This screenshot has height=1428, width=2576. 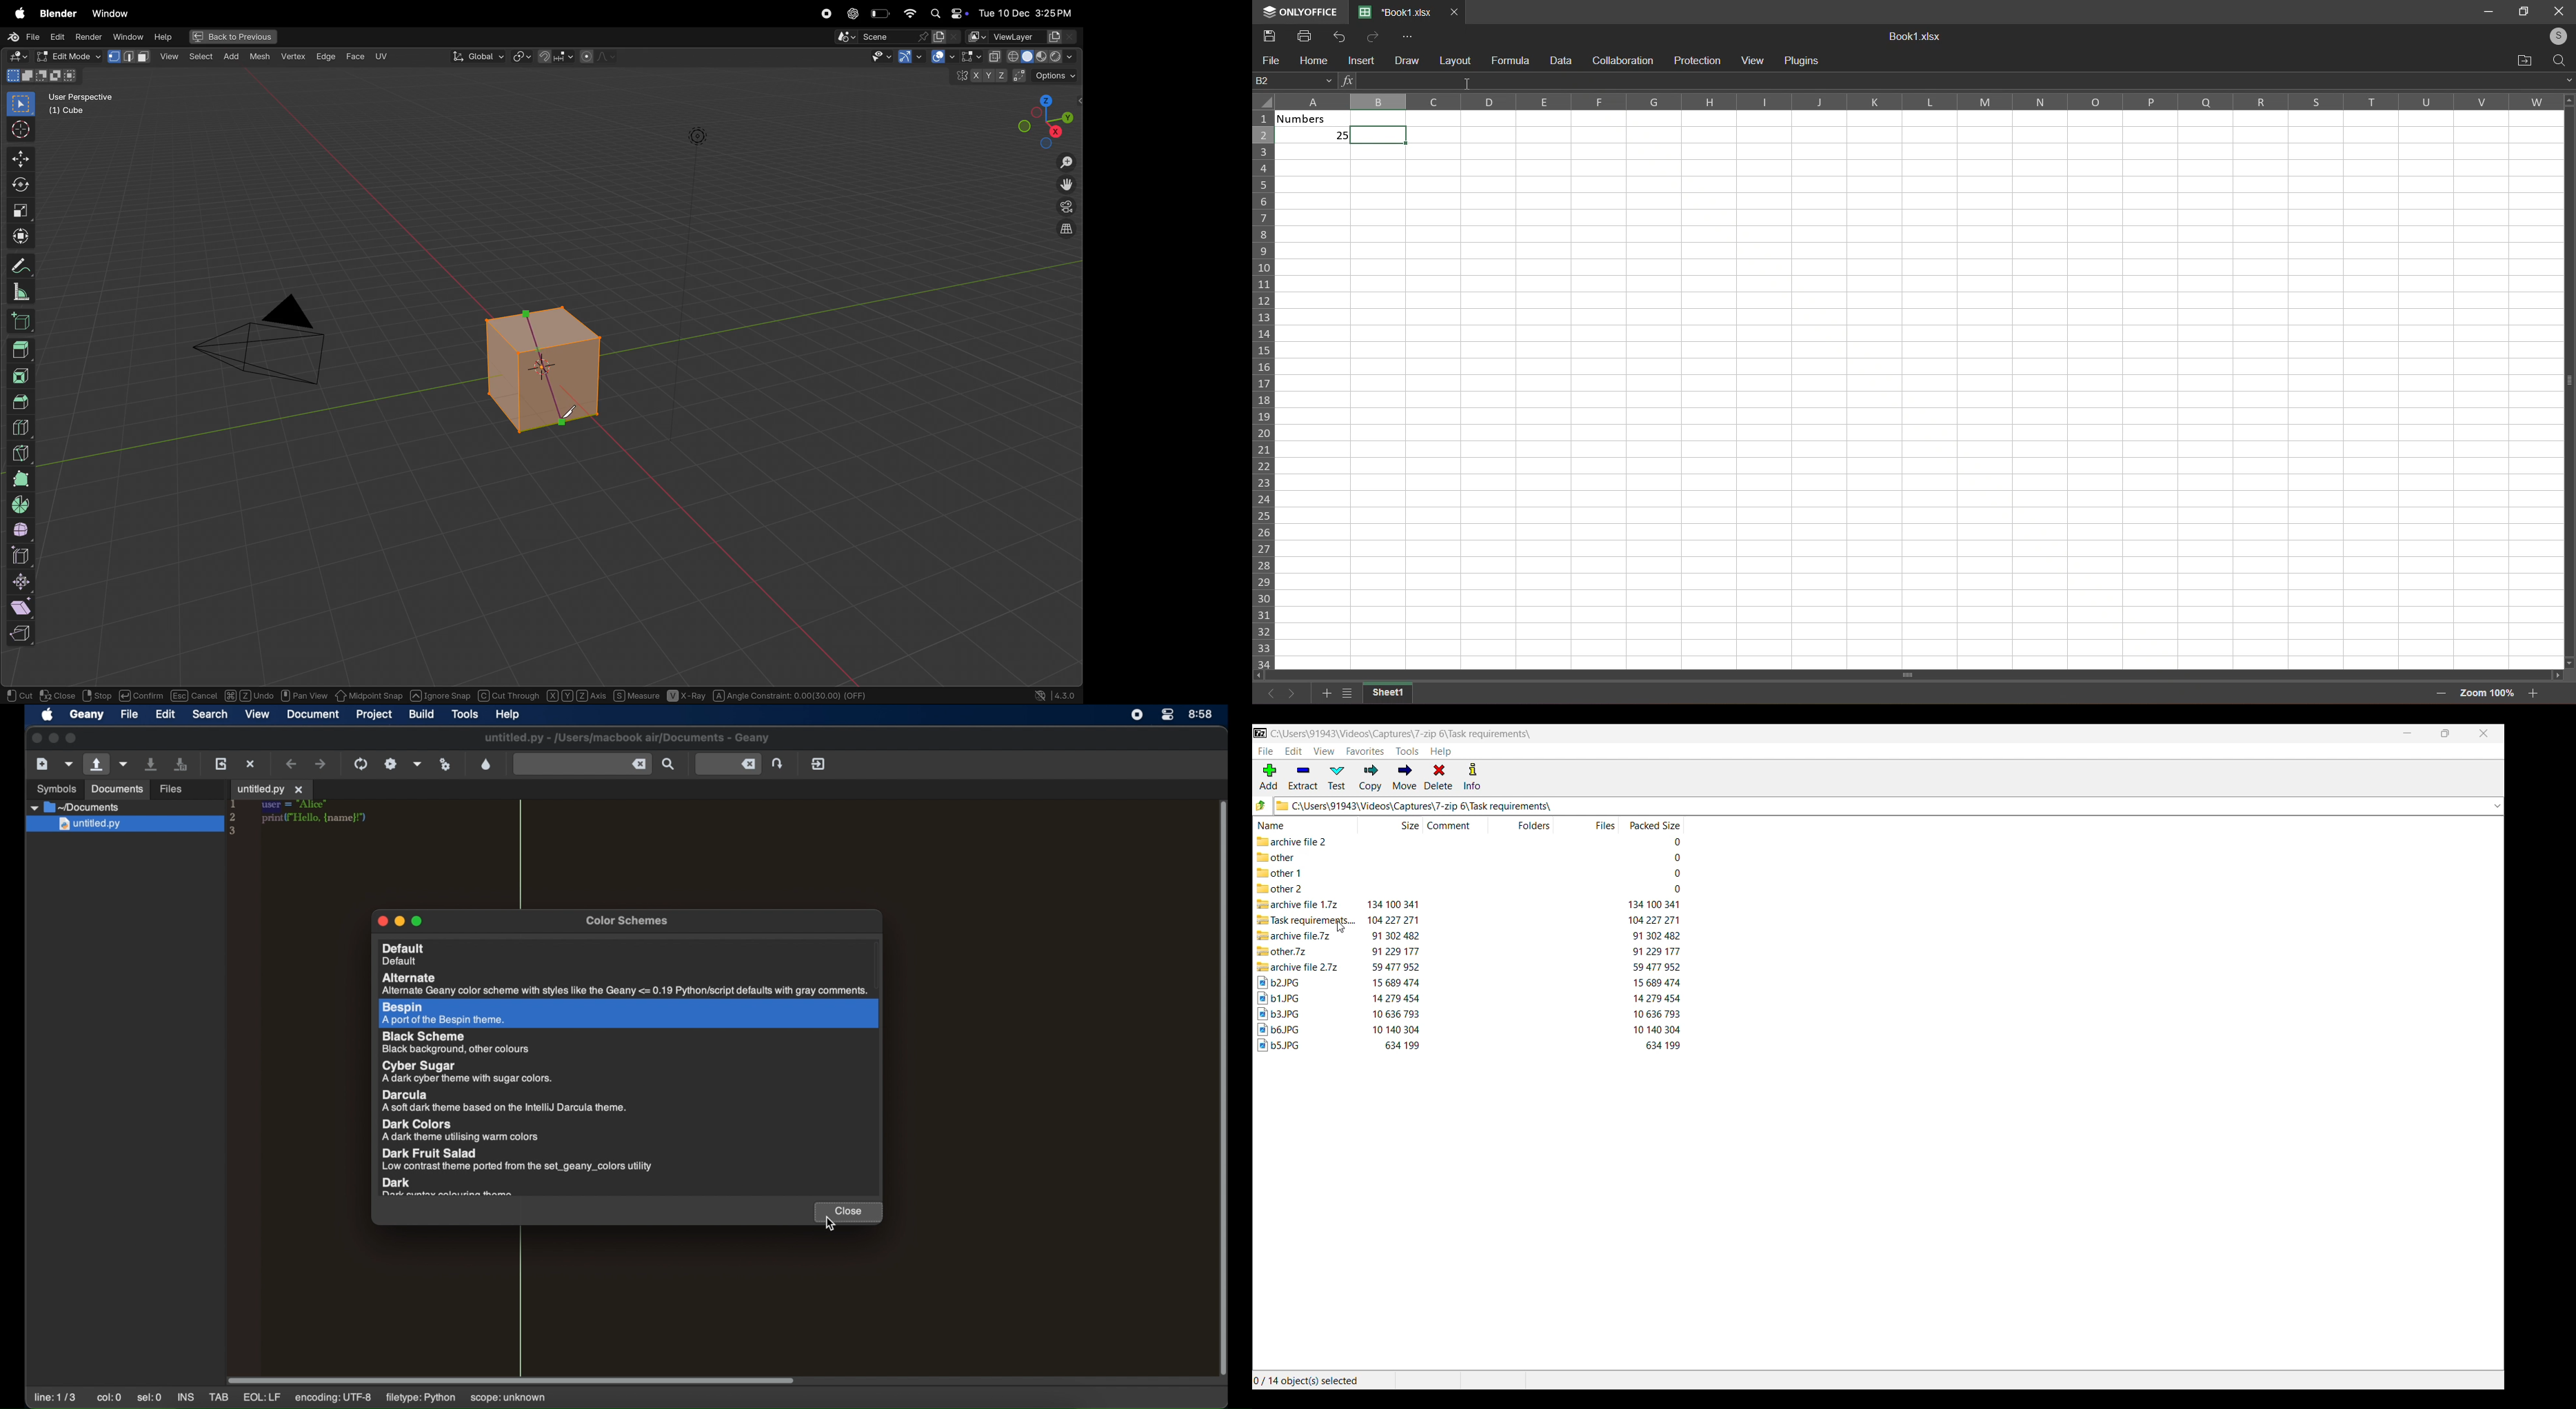 What do you see at coordinates (1289, 1013) in the screenshot?
I see `image file` at bounding box center [1289, 1013].